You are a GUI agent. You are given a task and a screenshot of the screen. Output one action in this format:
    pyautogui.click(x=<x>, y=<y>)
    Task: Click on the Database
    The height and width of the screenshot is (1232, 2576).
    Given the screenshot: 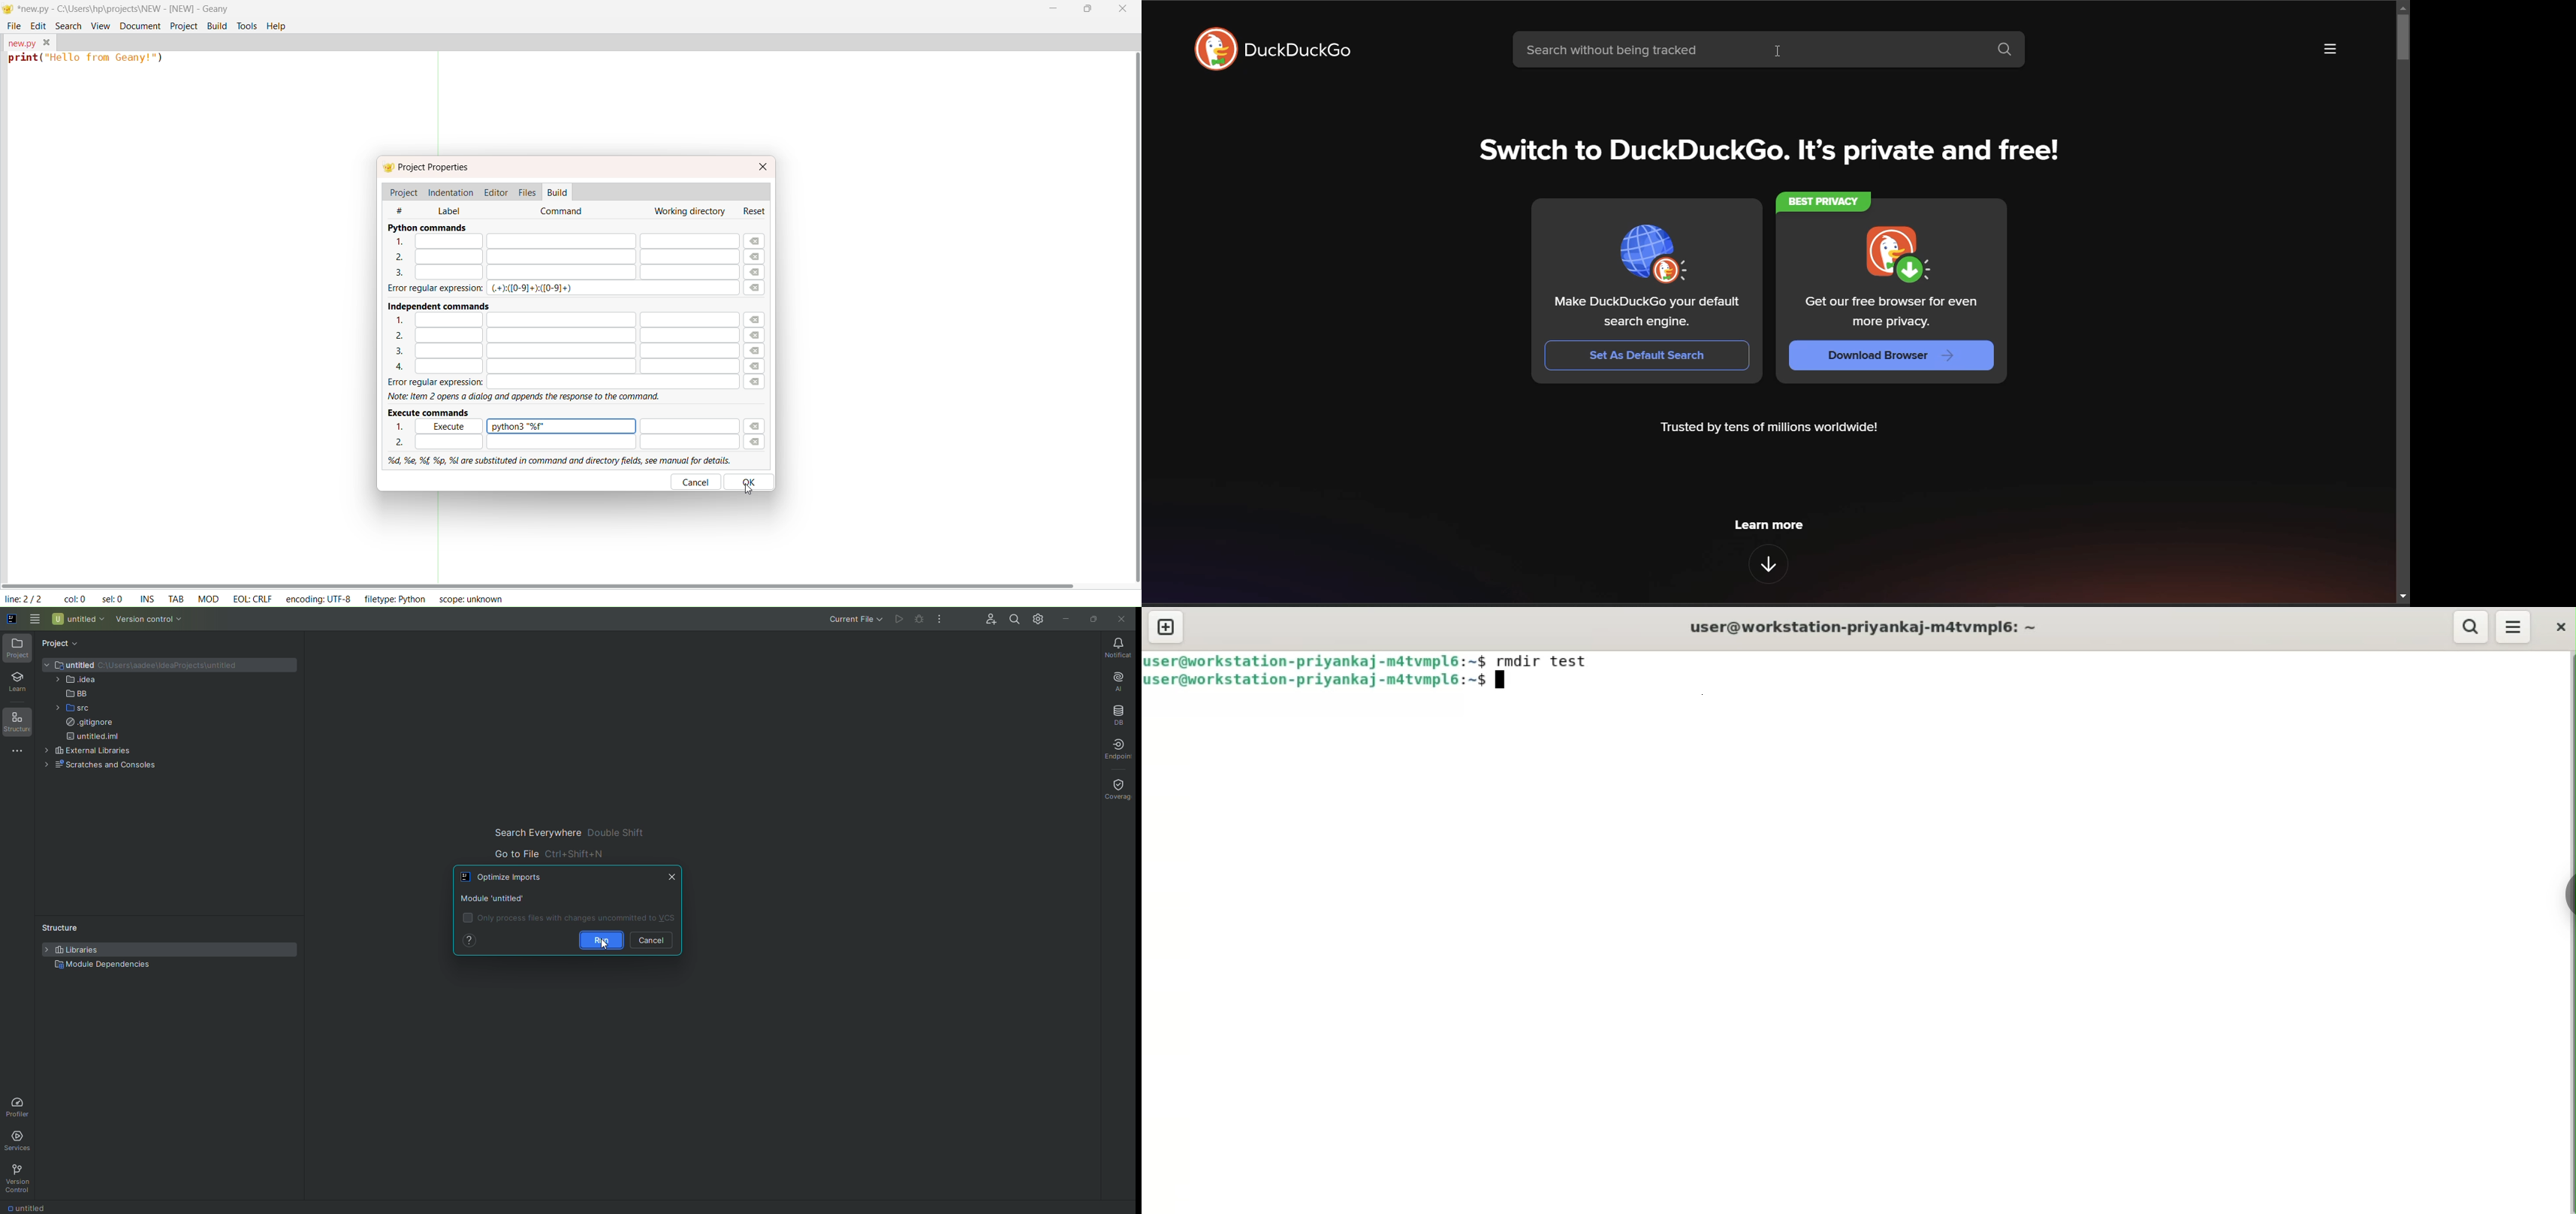 What is the action you would take?
    pyautogui.click(x=1114, y=715)
    